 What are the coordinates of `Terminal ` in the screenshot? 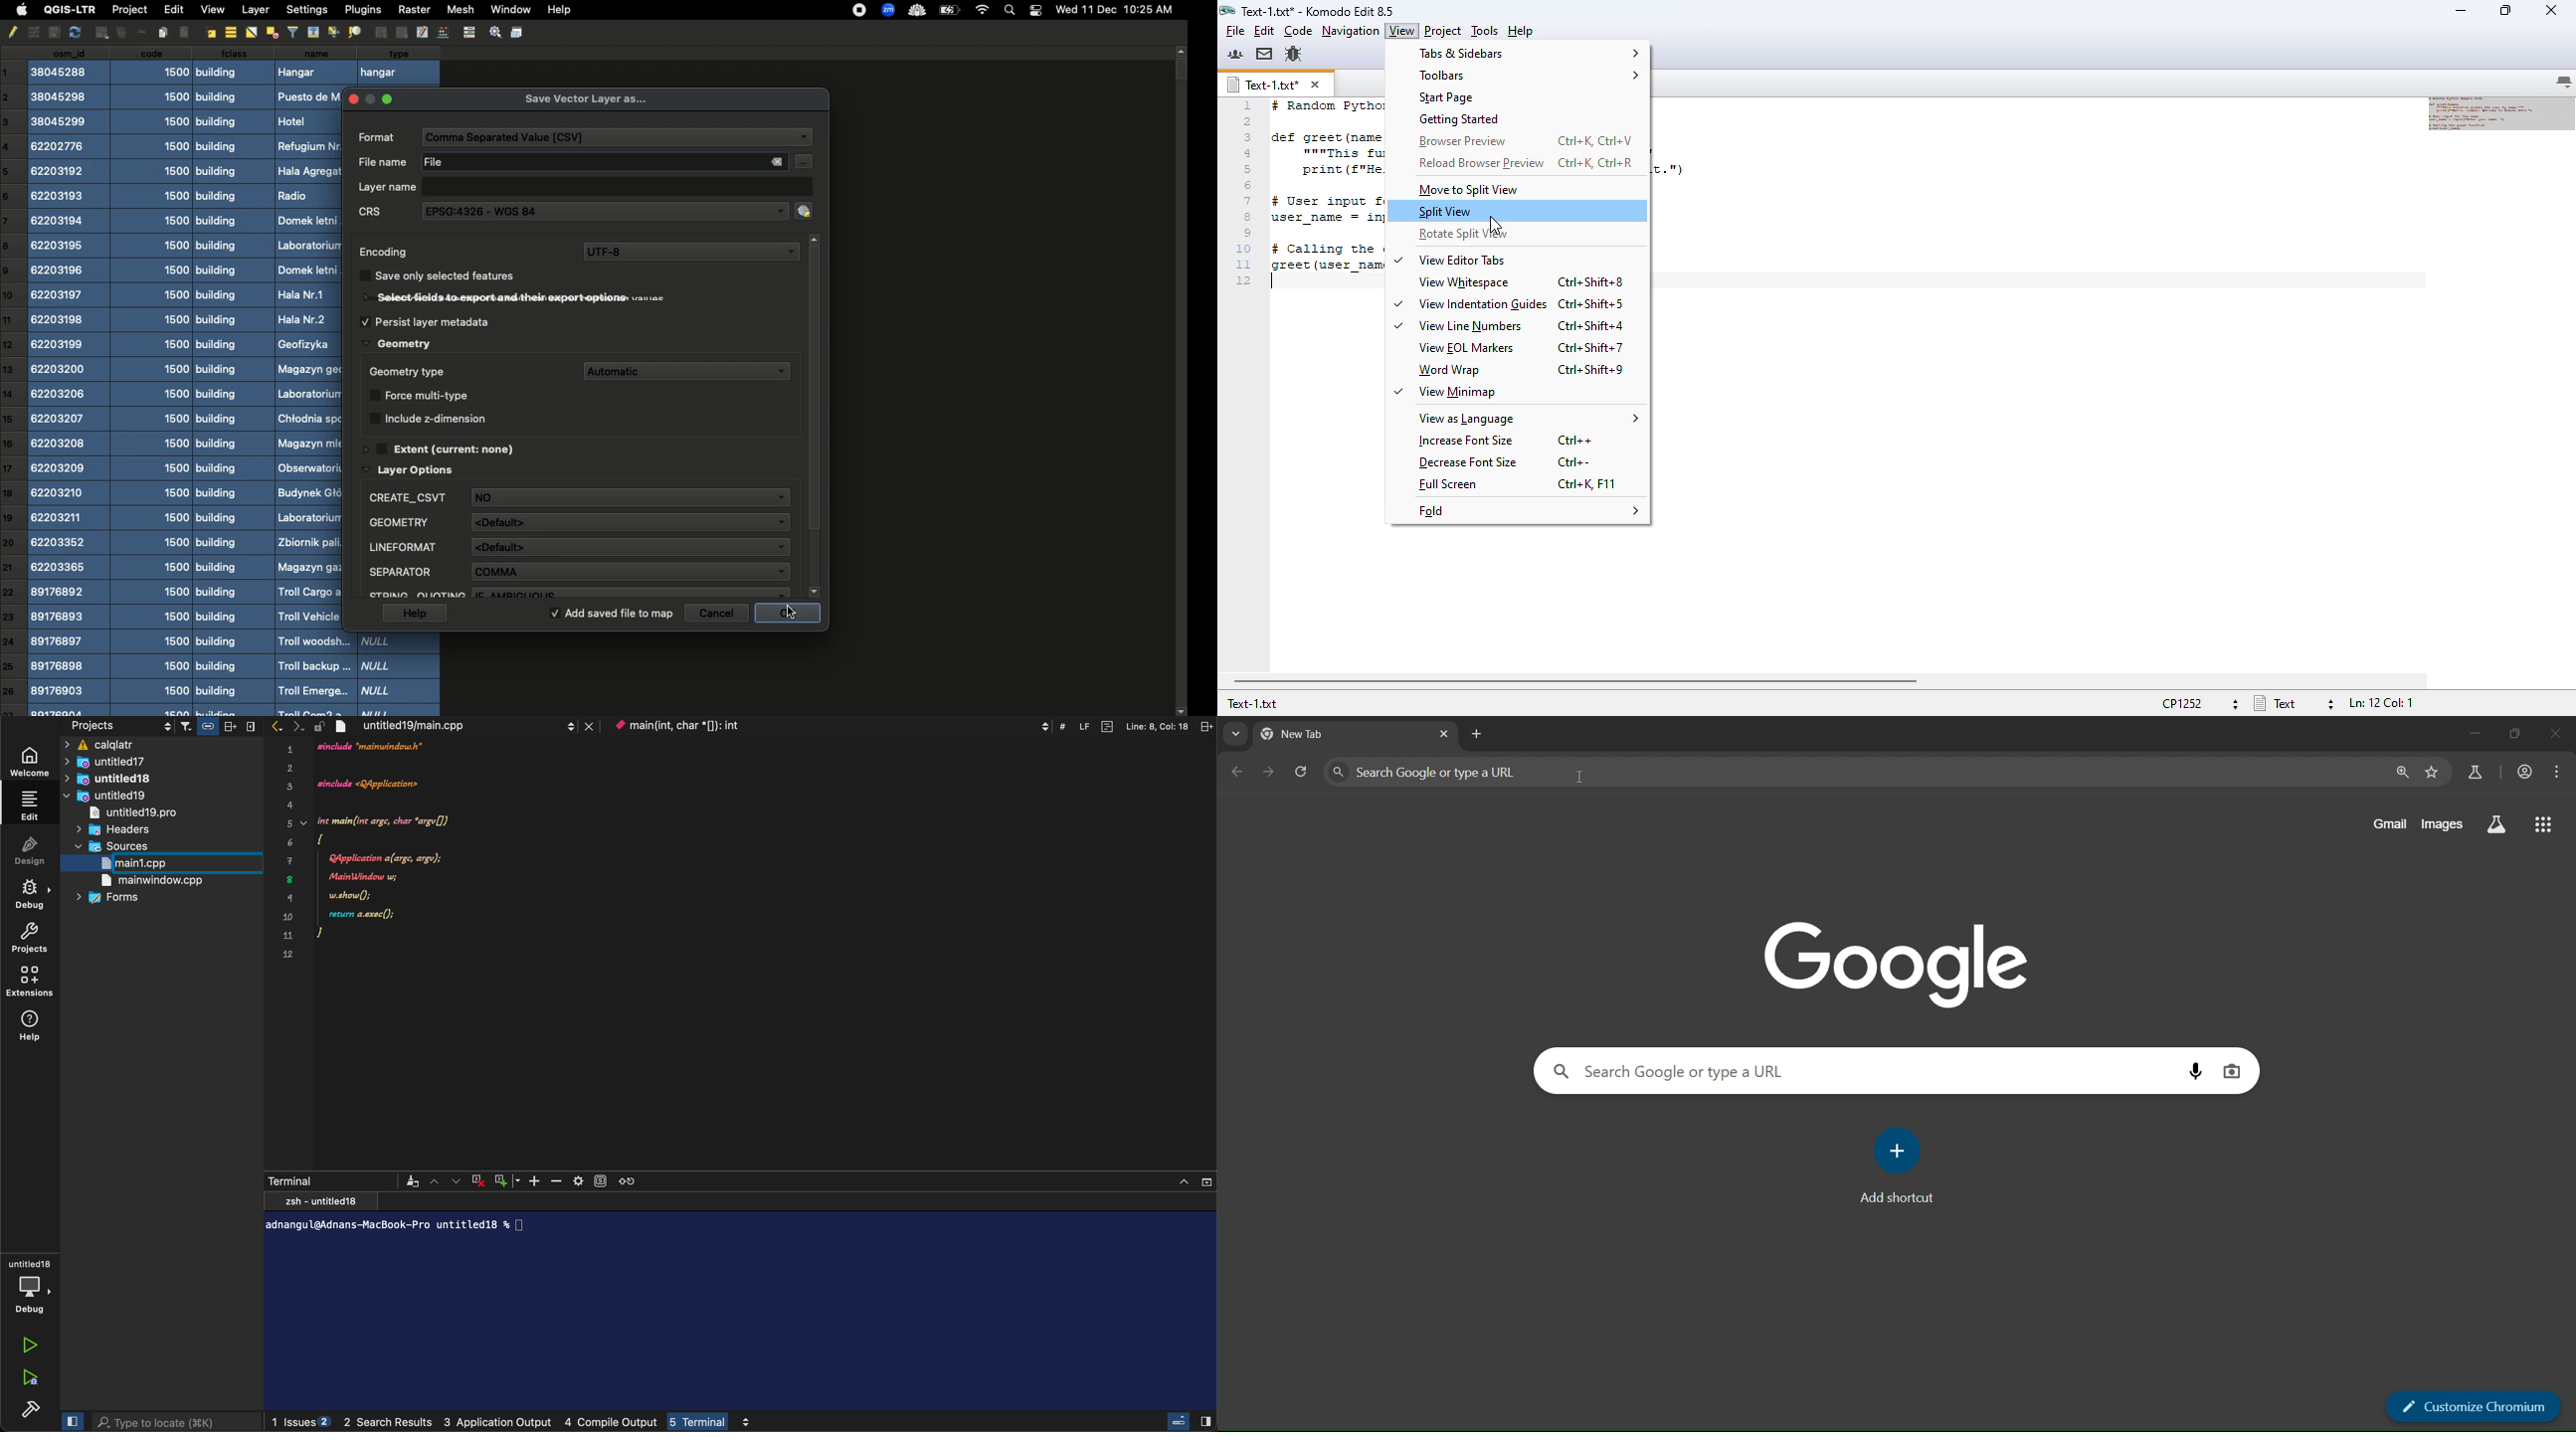 It's located at (291, 1179).